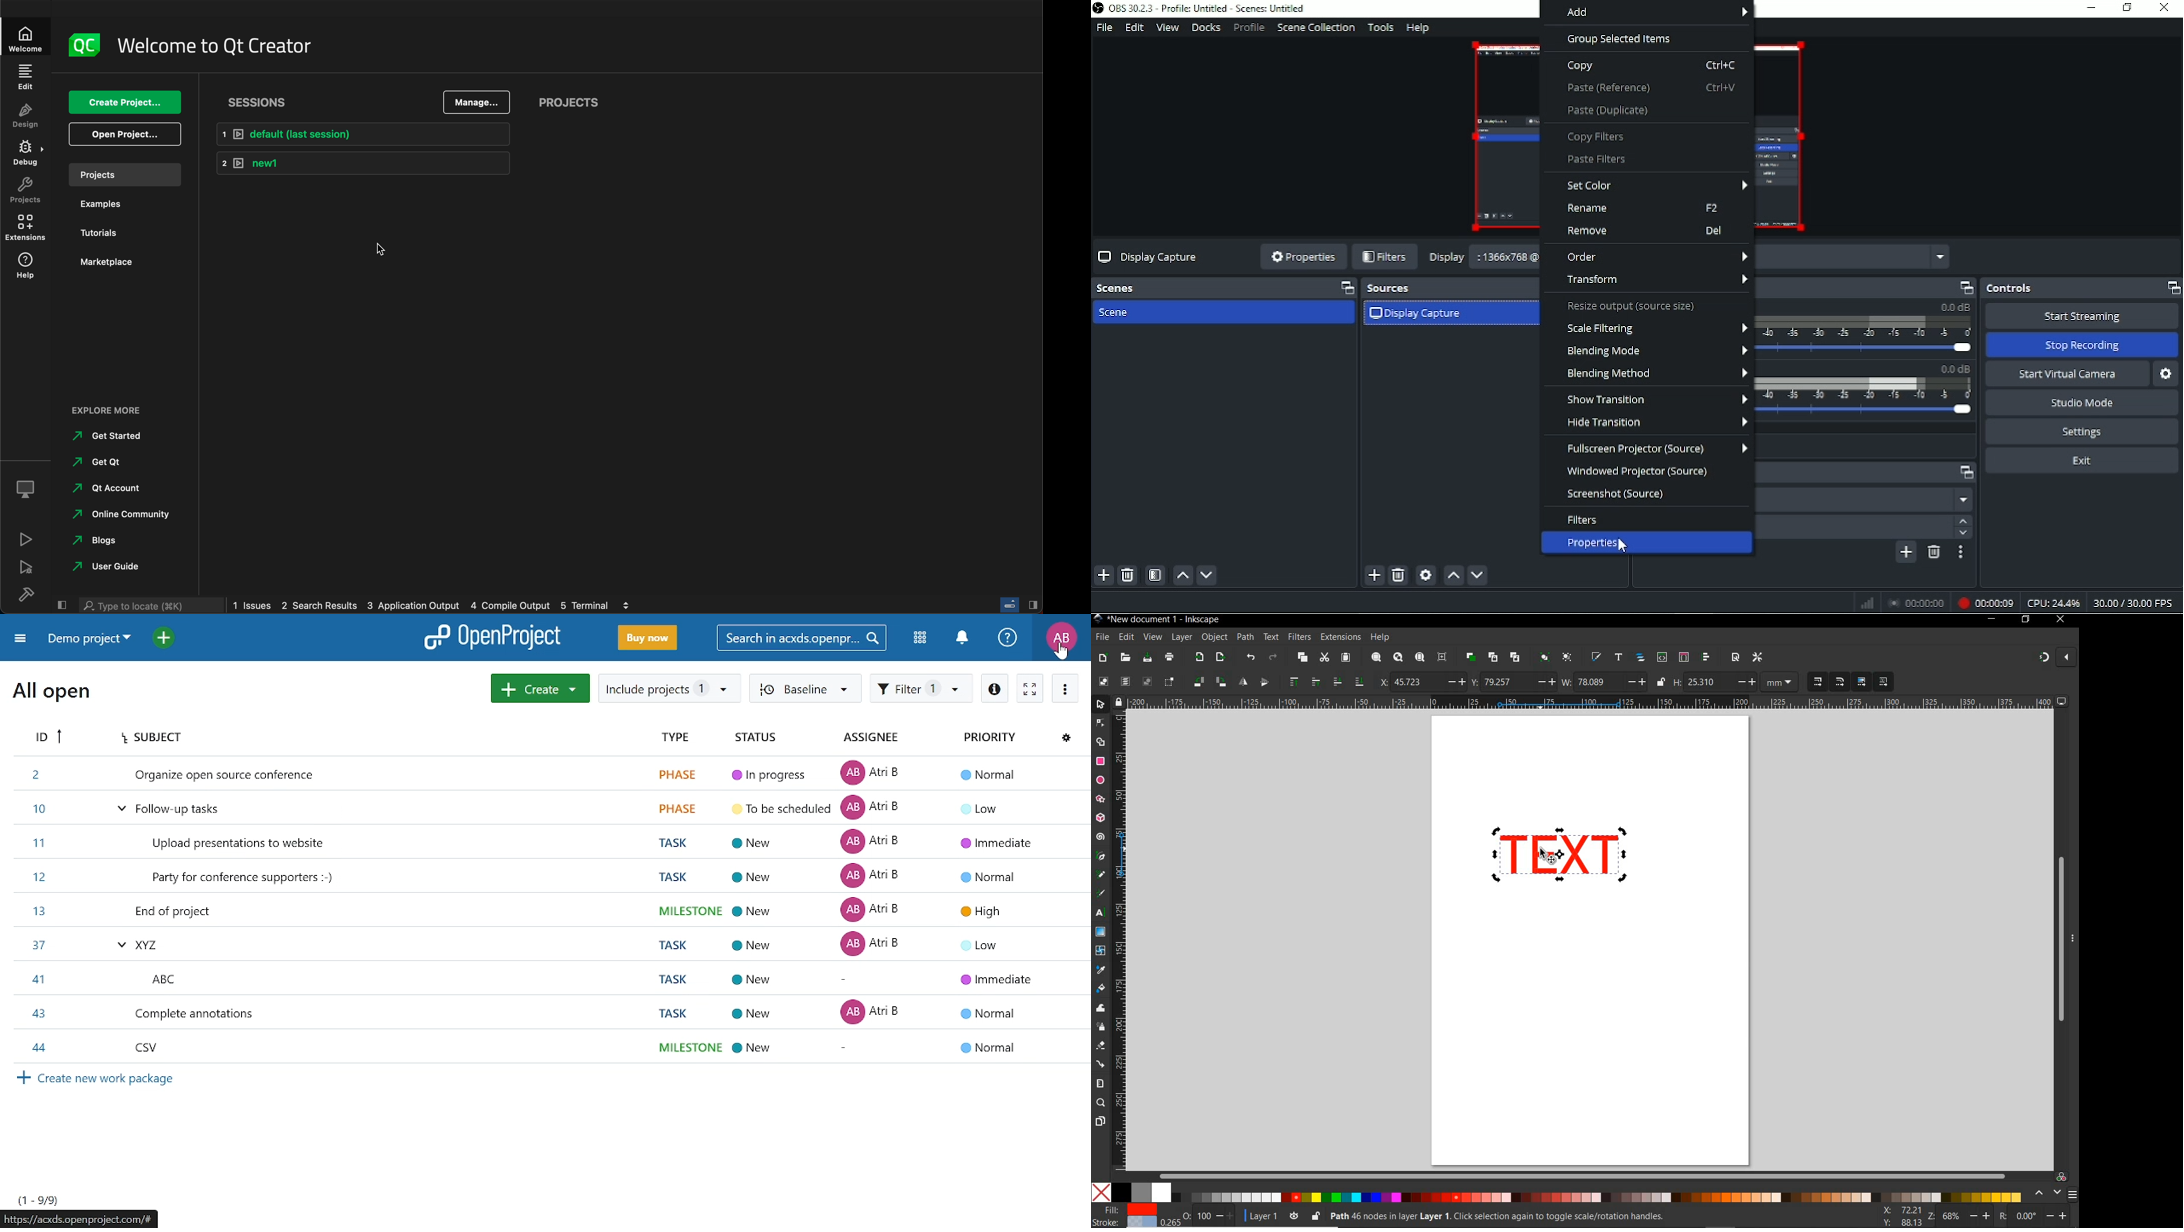 This screenshot has height=1232, width=2184. What do you see at coordinates (1011, 605) in the screenshot?
I see `Progress bar` at bounding box center [1011, 605].